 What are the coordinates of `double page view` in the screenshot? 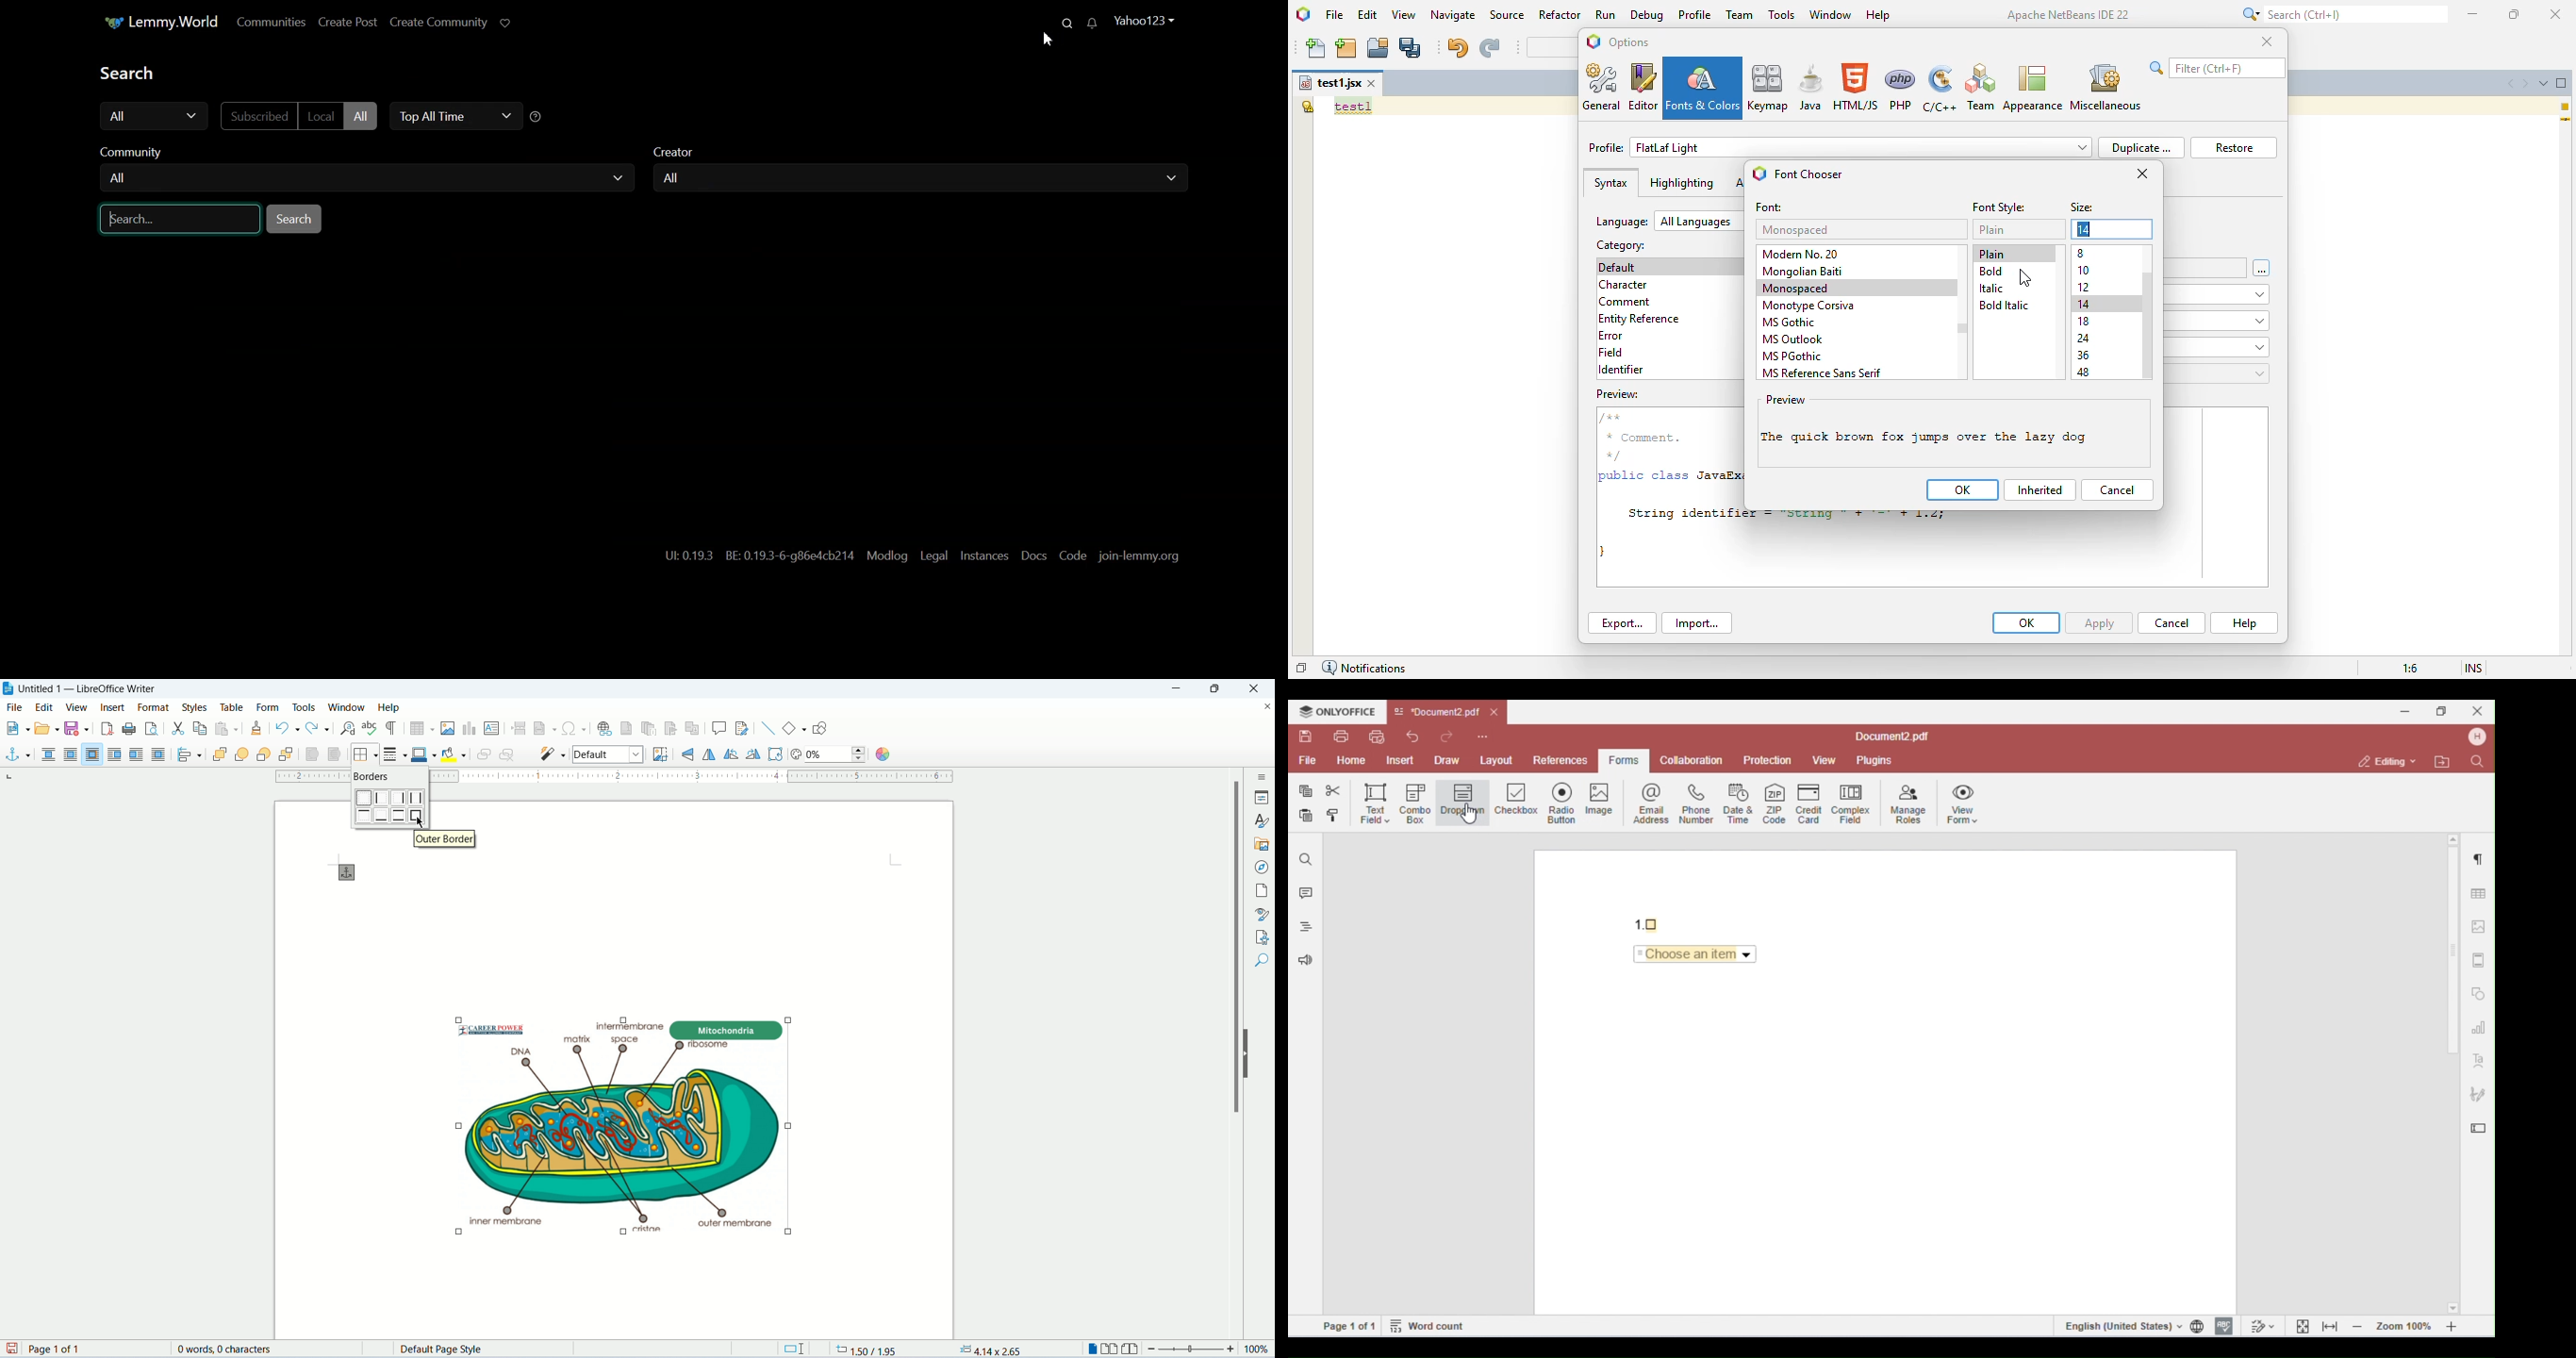 It's located at (1111, 1350).